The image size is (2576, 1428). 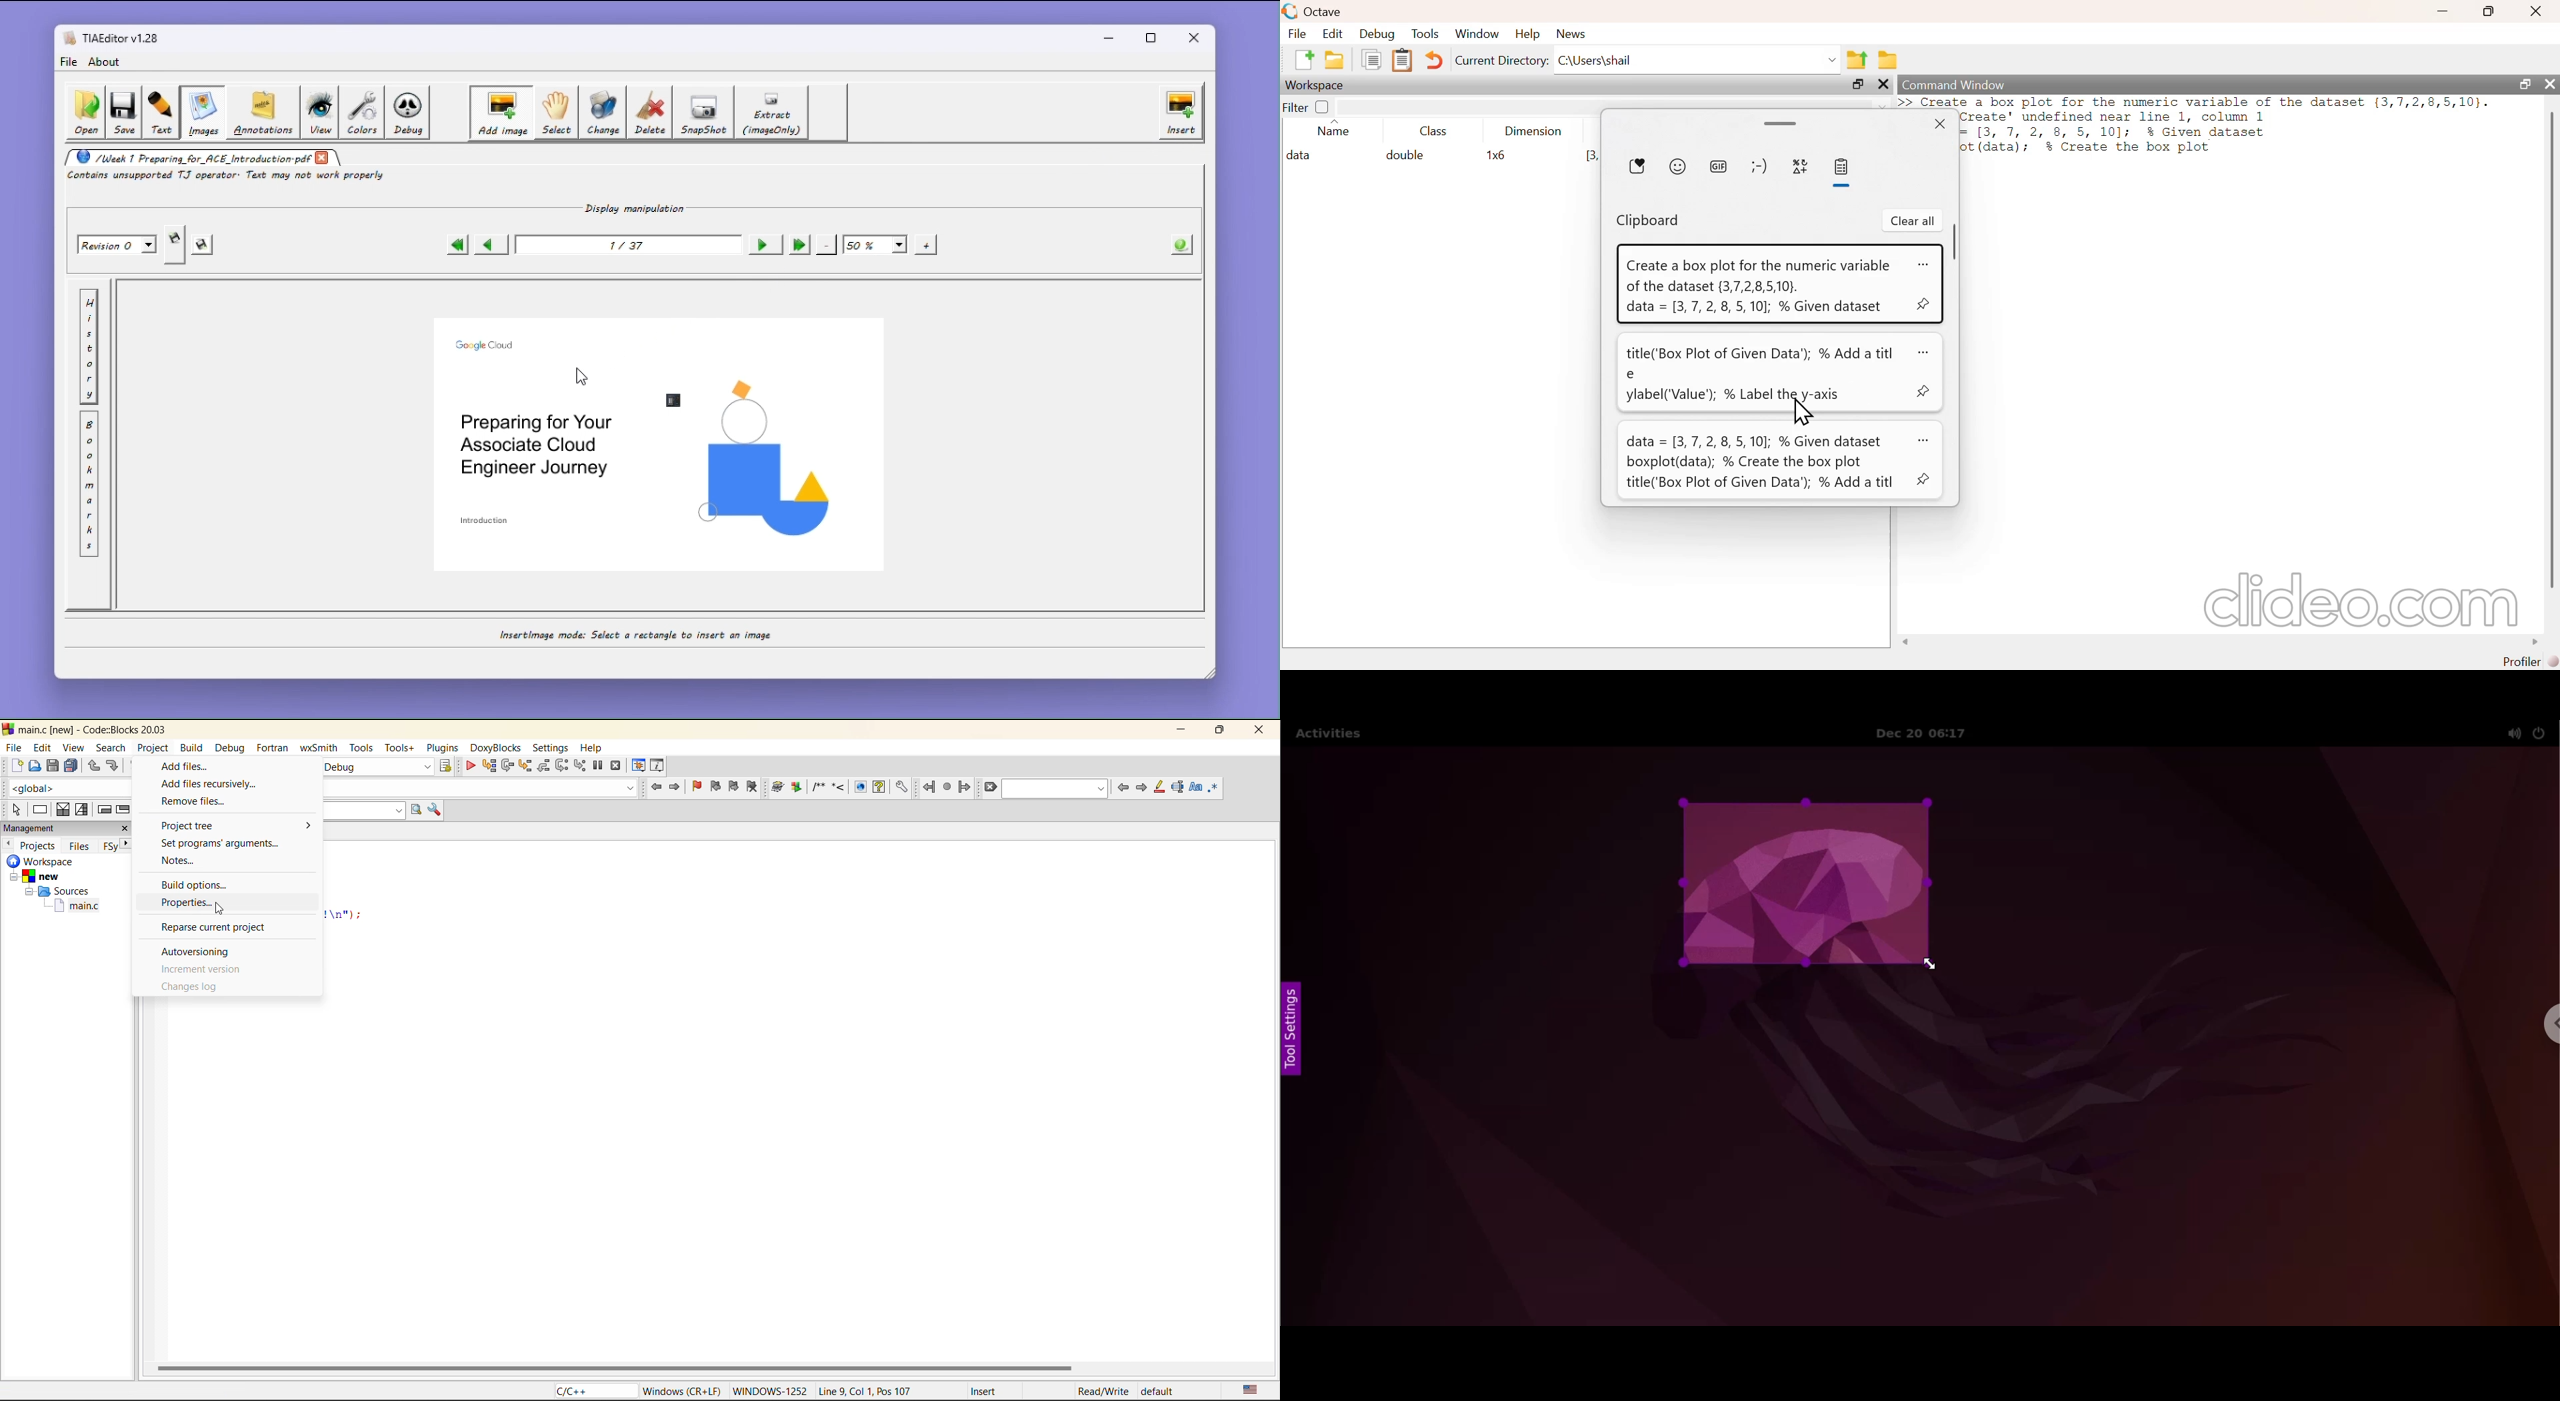 I want to click on maximize, so click(x=1223, y=732).